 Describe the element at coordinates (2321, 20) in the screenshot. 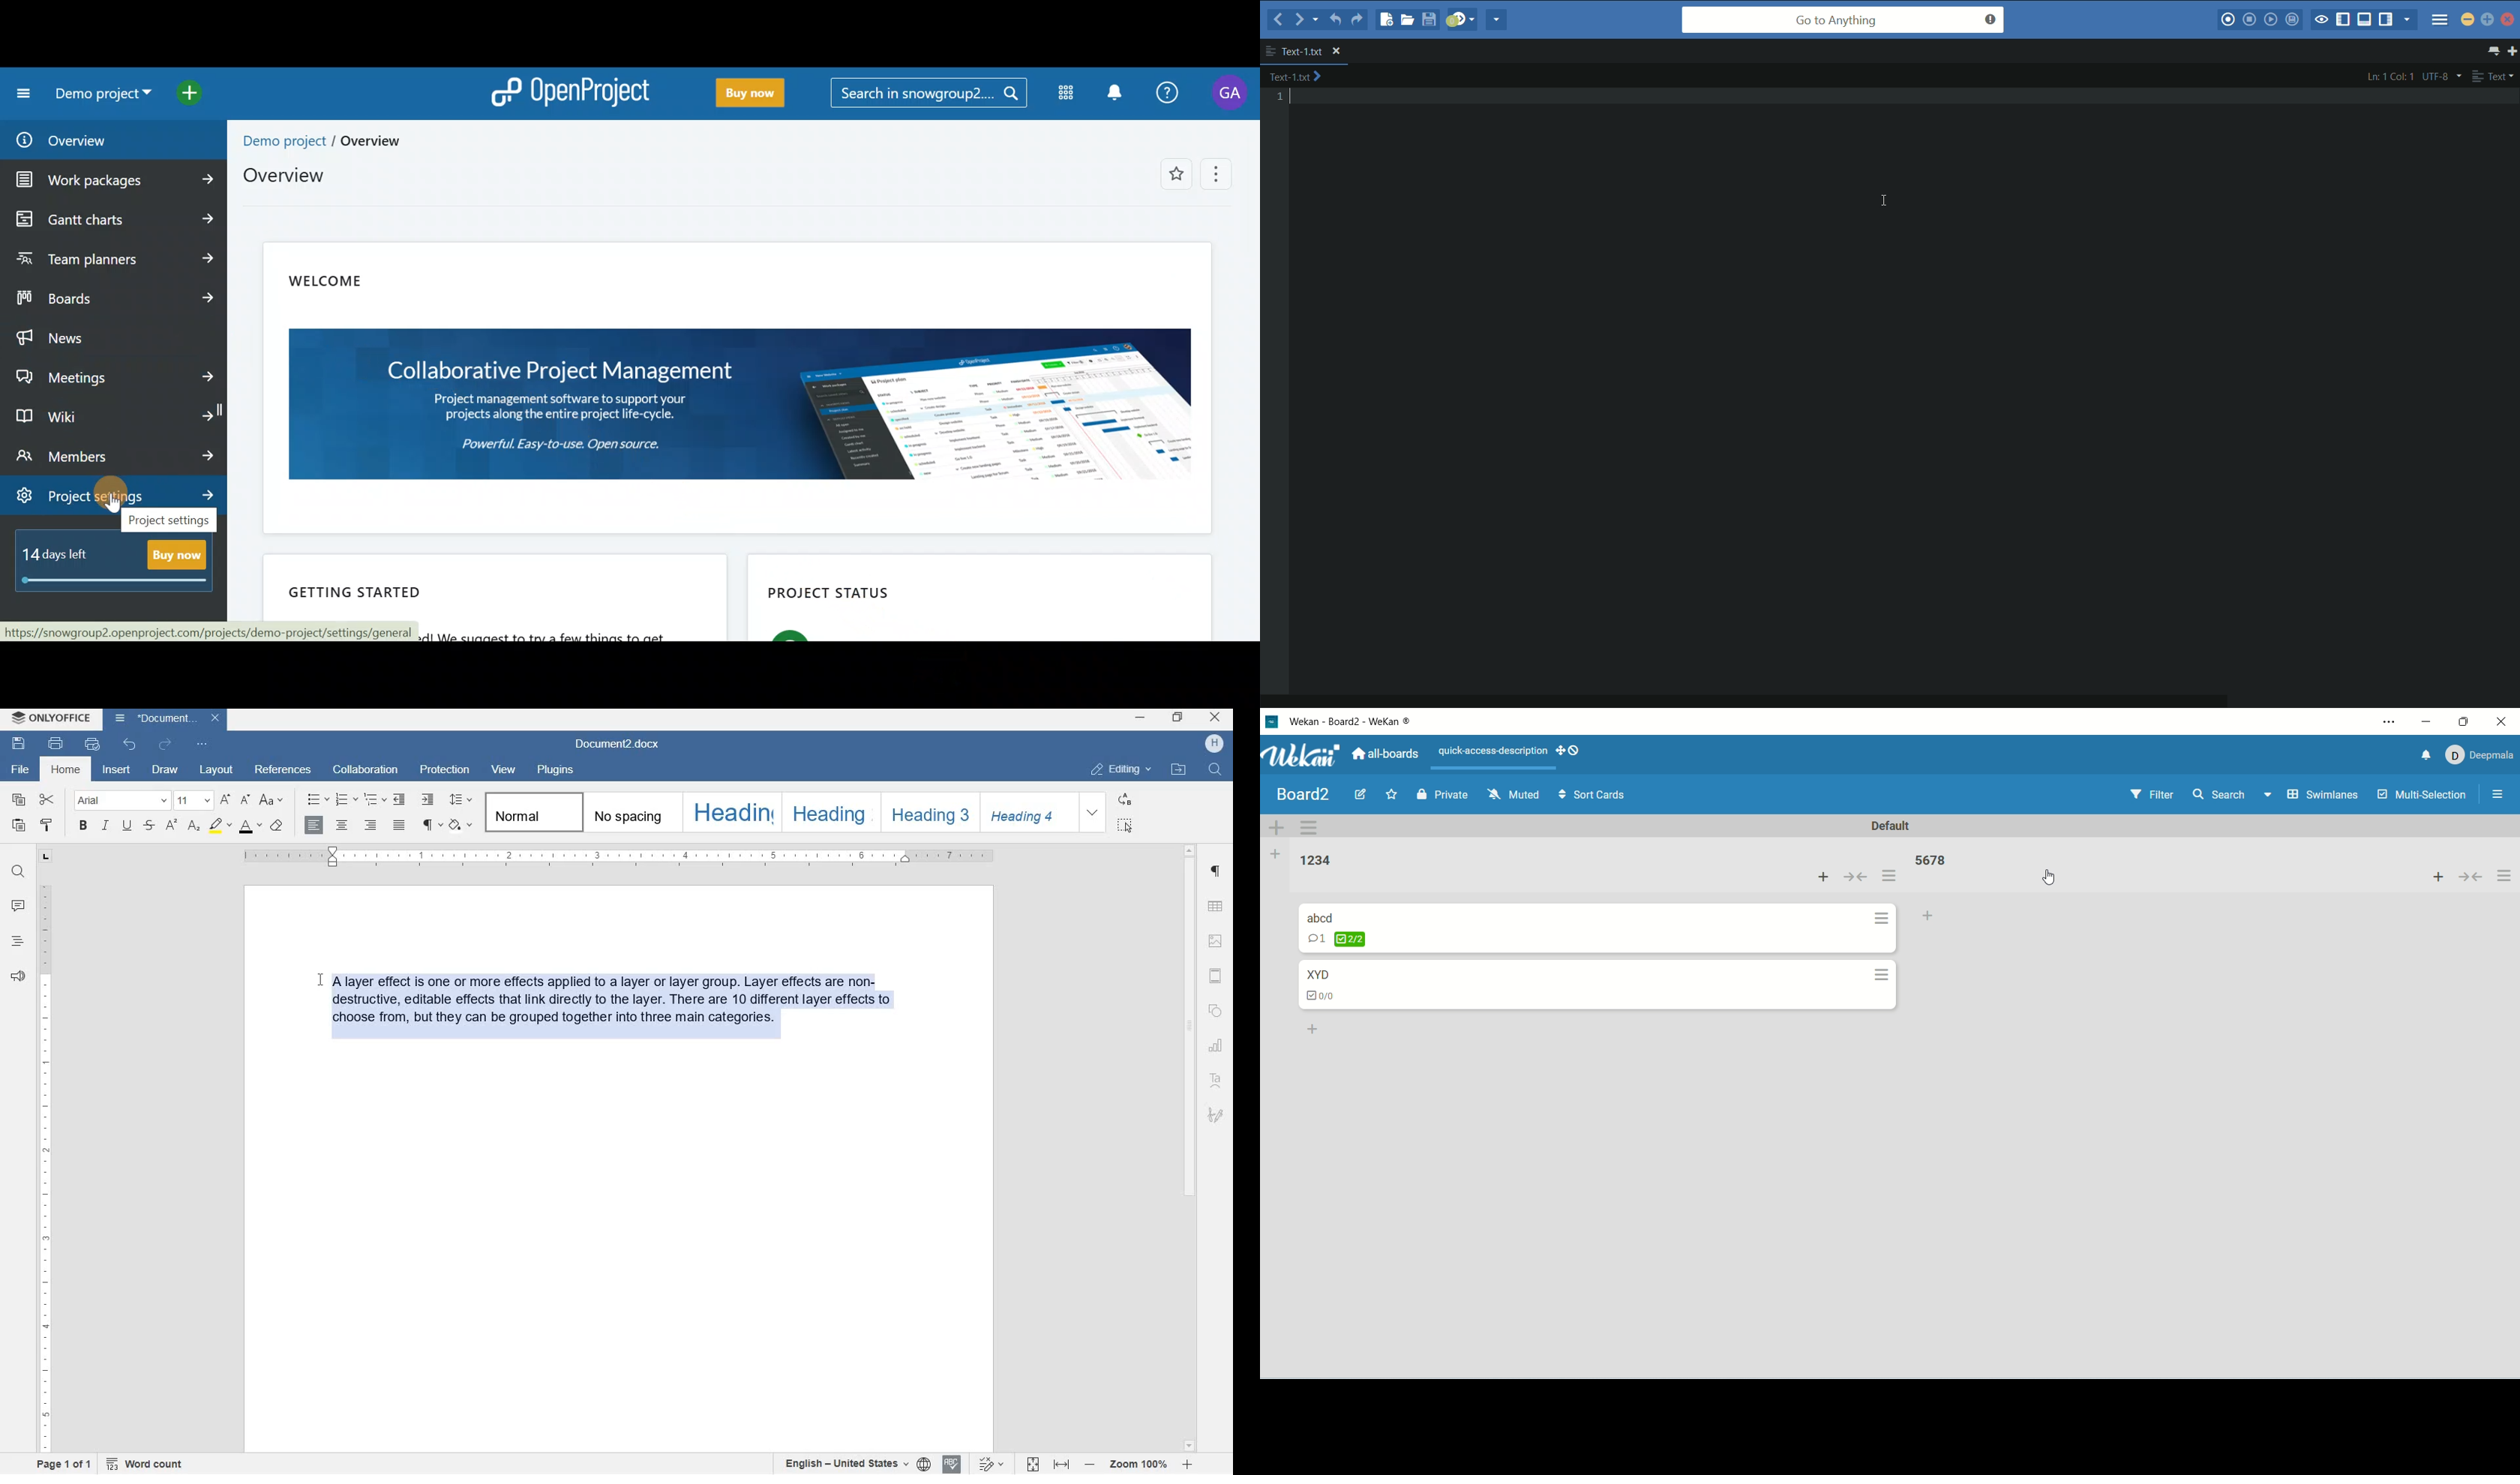

I see `toggle focus mode` at that location.